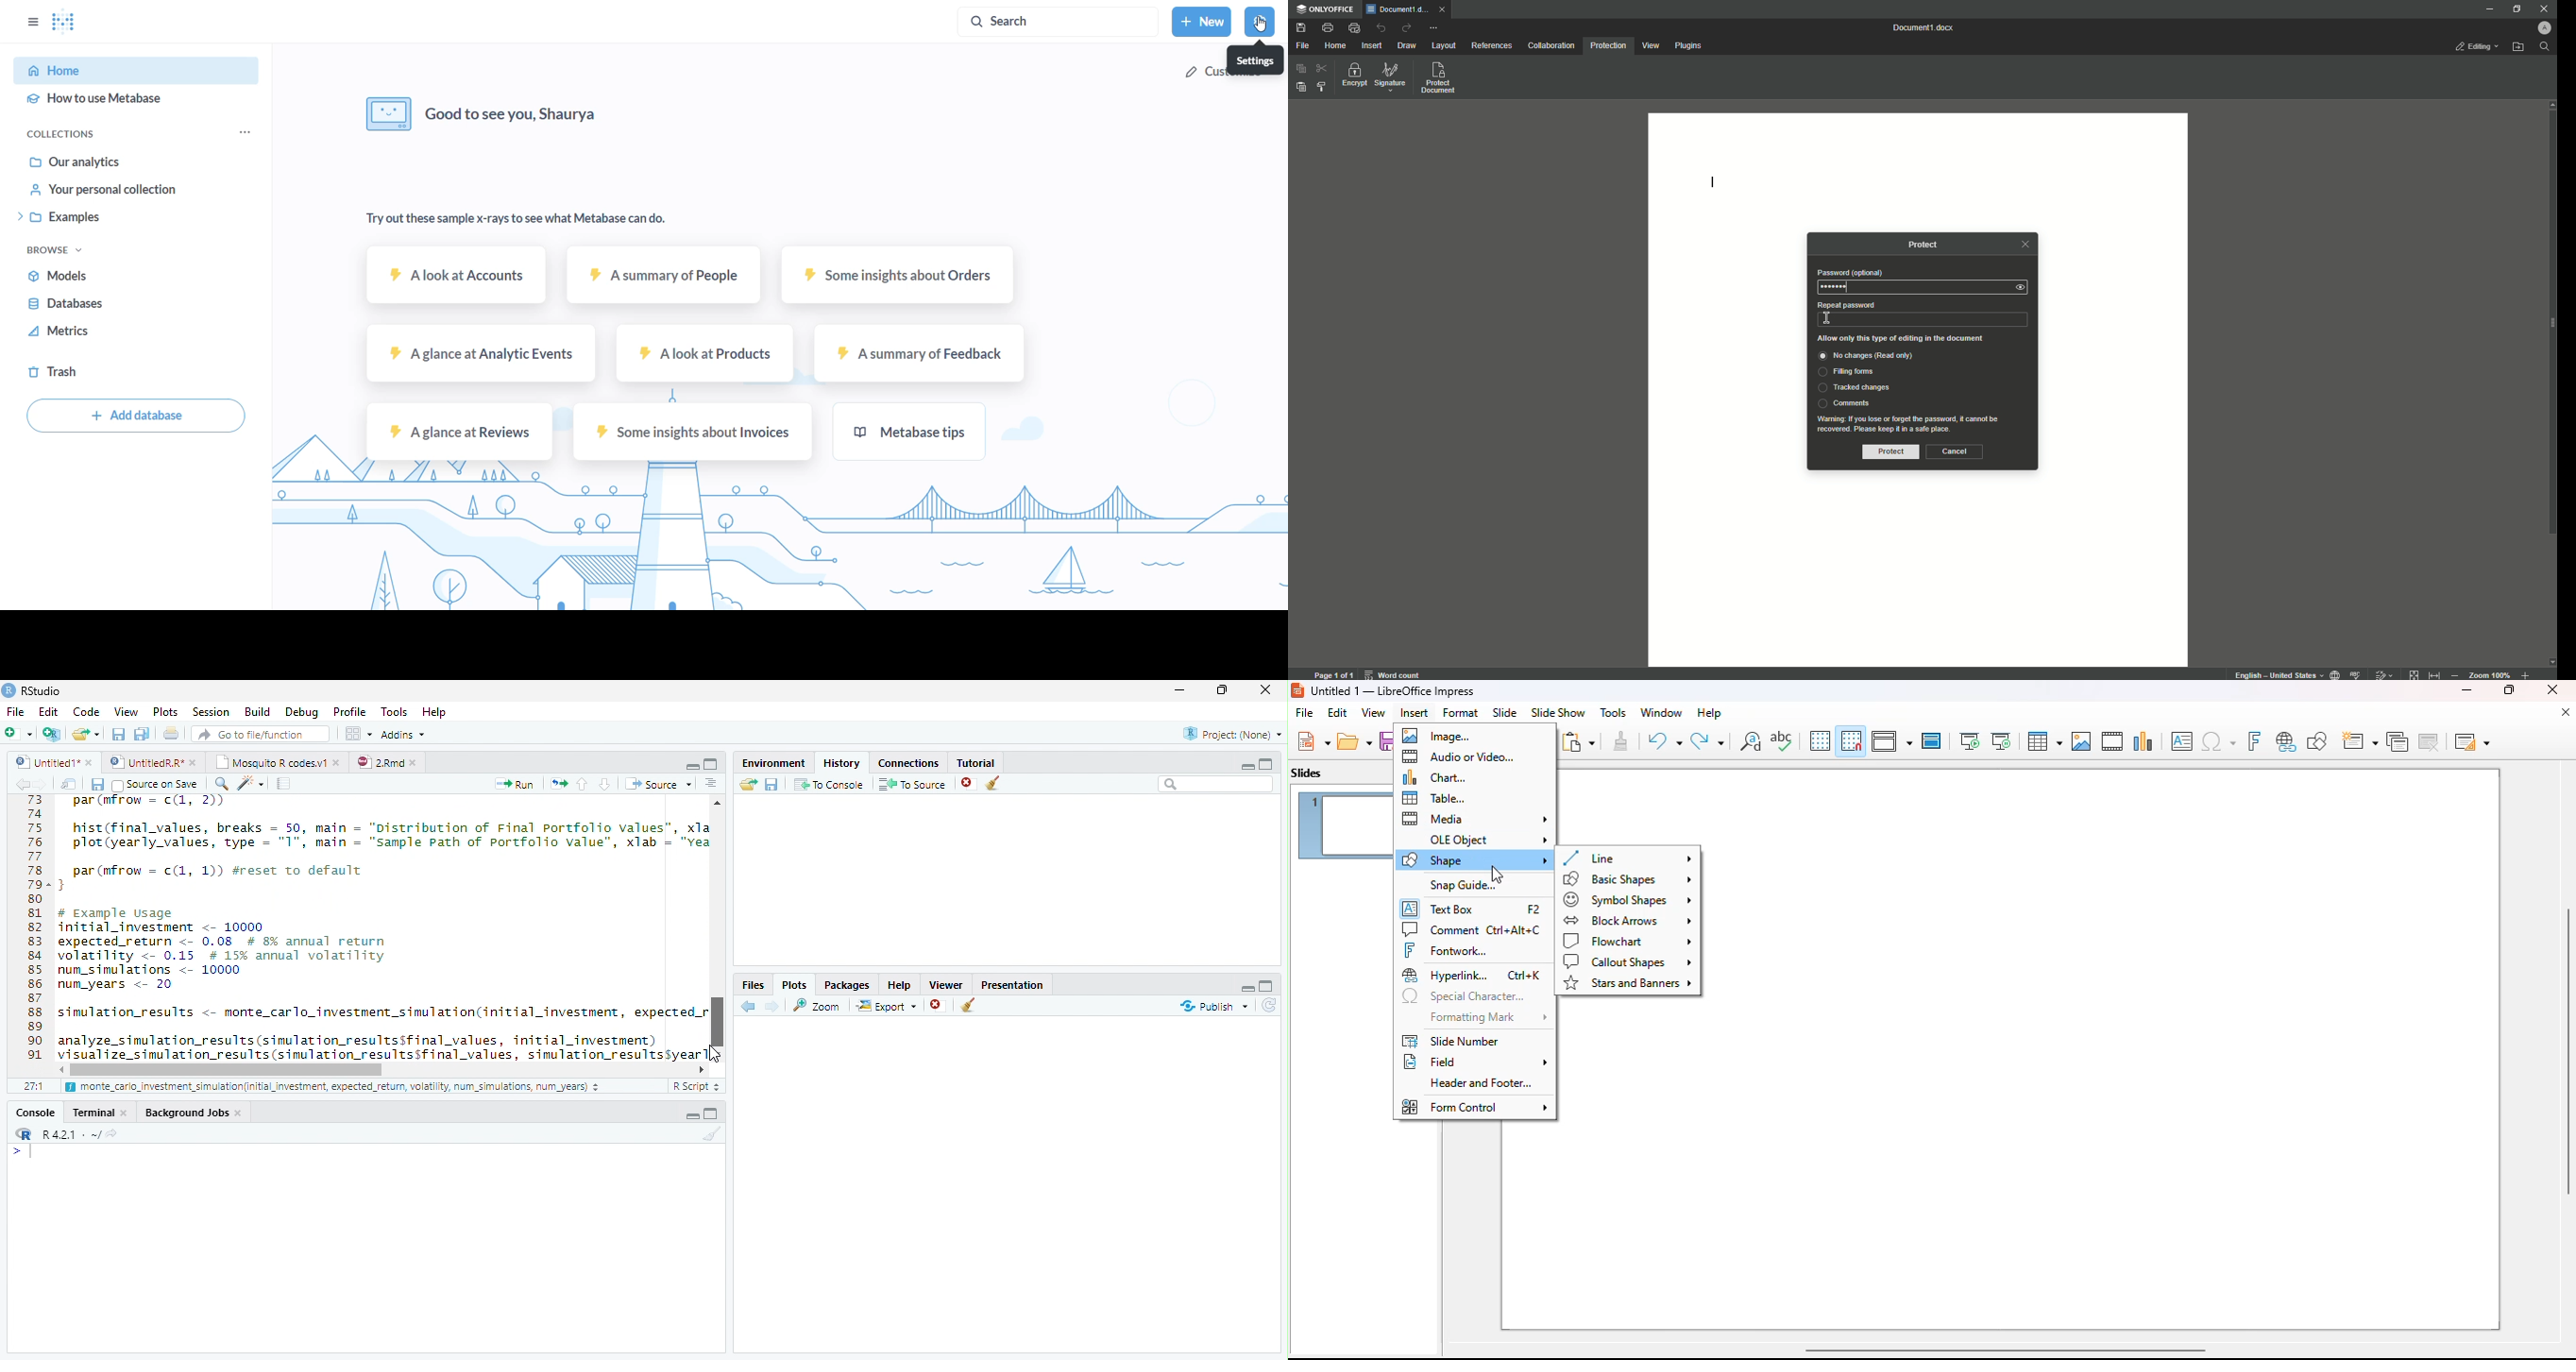  Describe the element at coordinates (1385, 741) in the screenshot. I see `save` at that location.